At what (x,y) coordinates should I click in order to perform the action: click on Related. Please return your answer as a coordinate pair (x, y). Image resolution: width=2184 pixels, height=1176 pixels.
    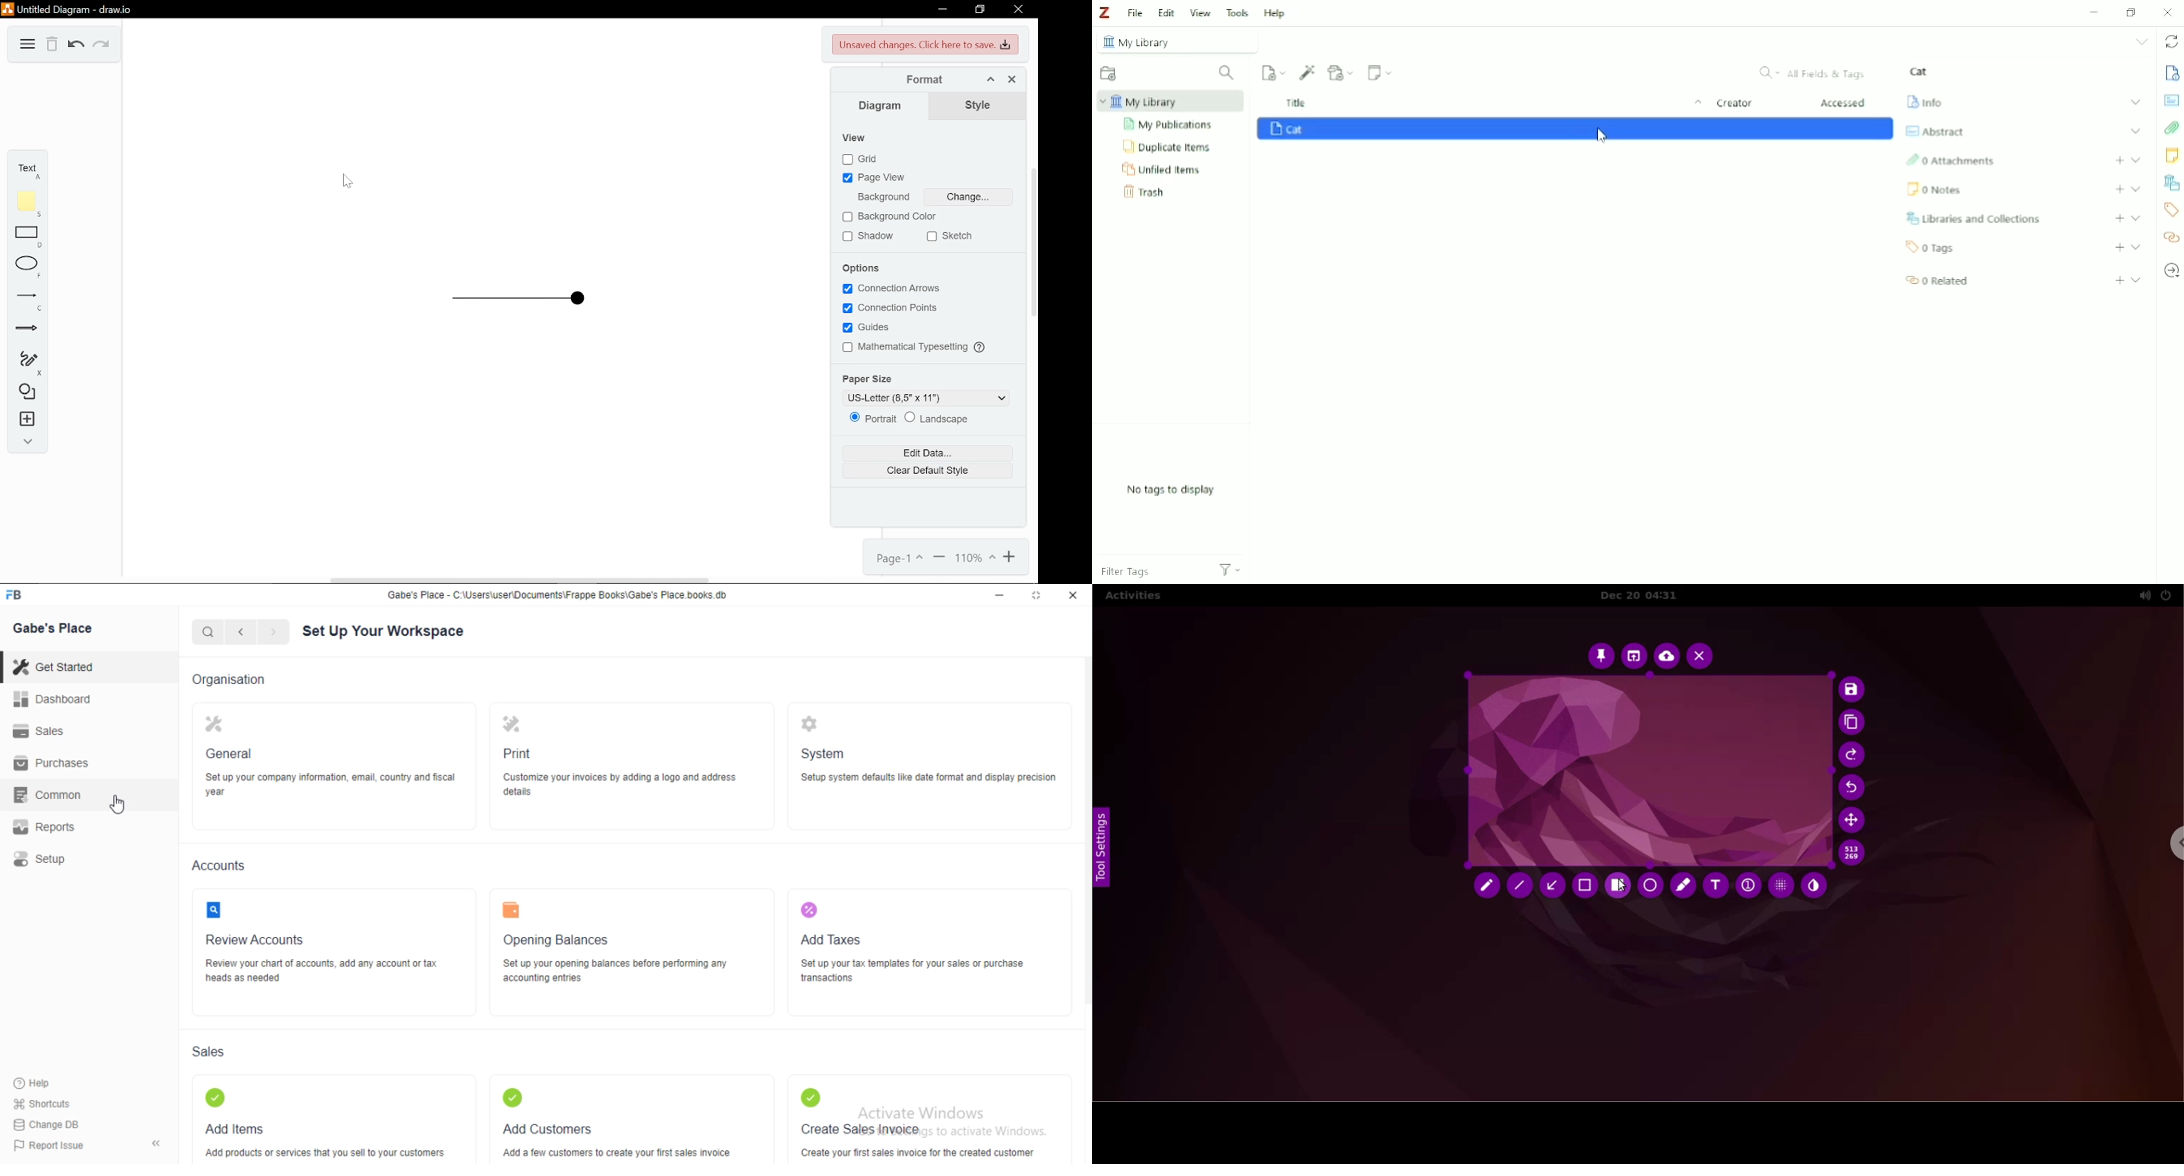
    Looking at the image, I should click on (2171, 238).